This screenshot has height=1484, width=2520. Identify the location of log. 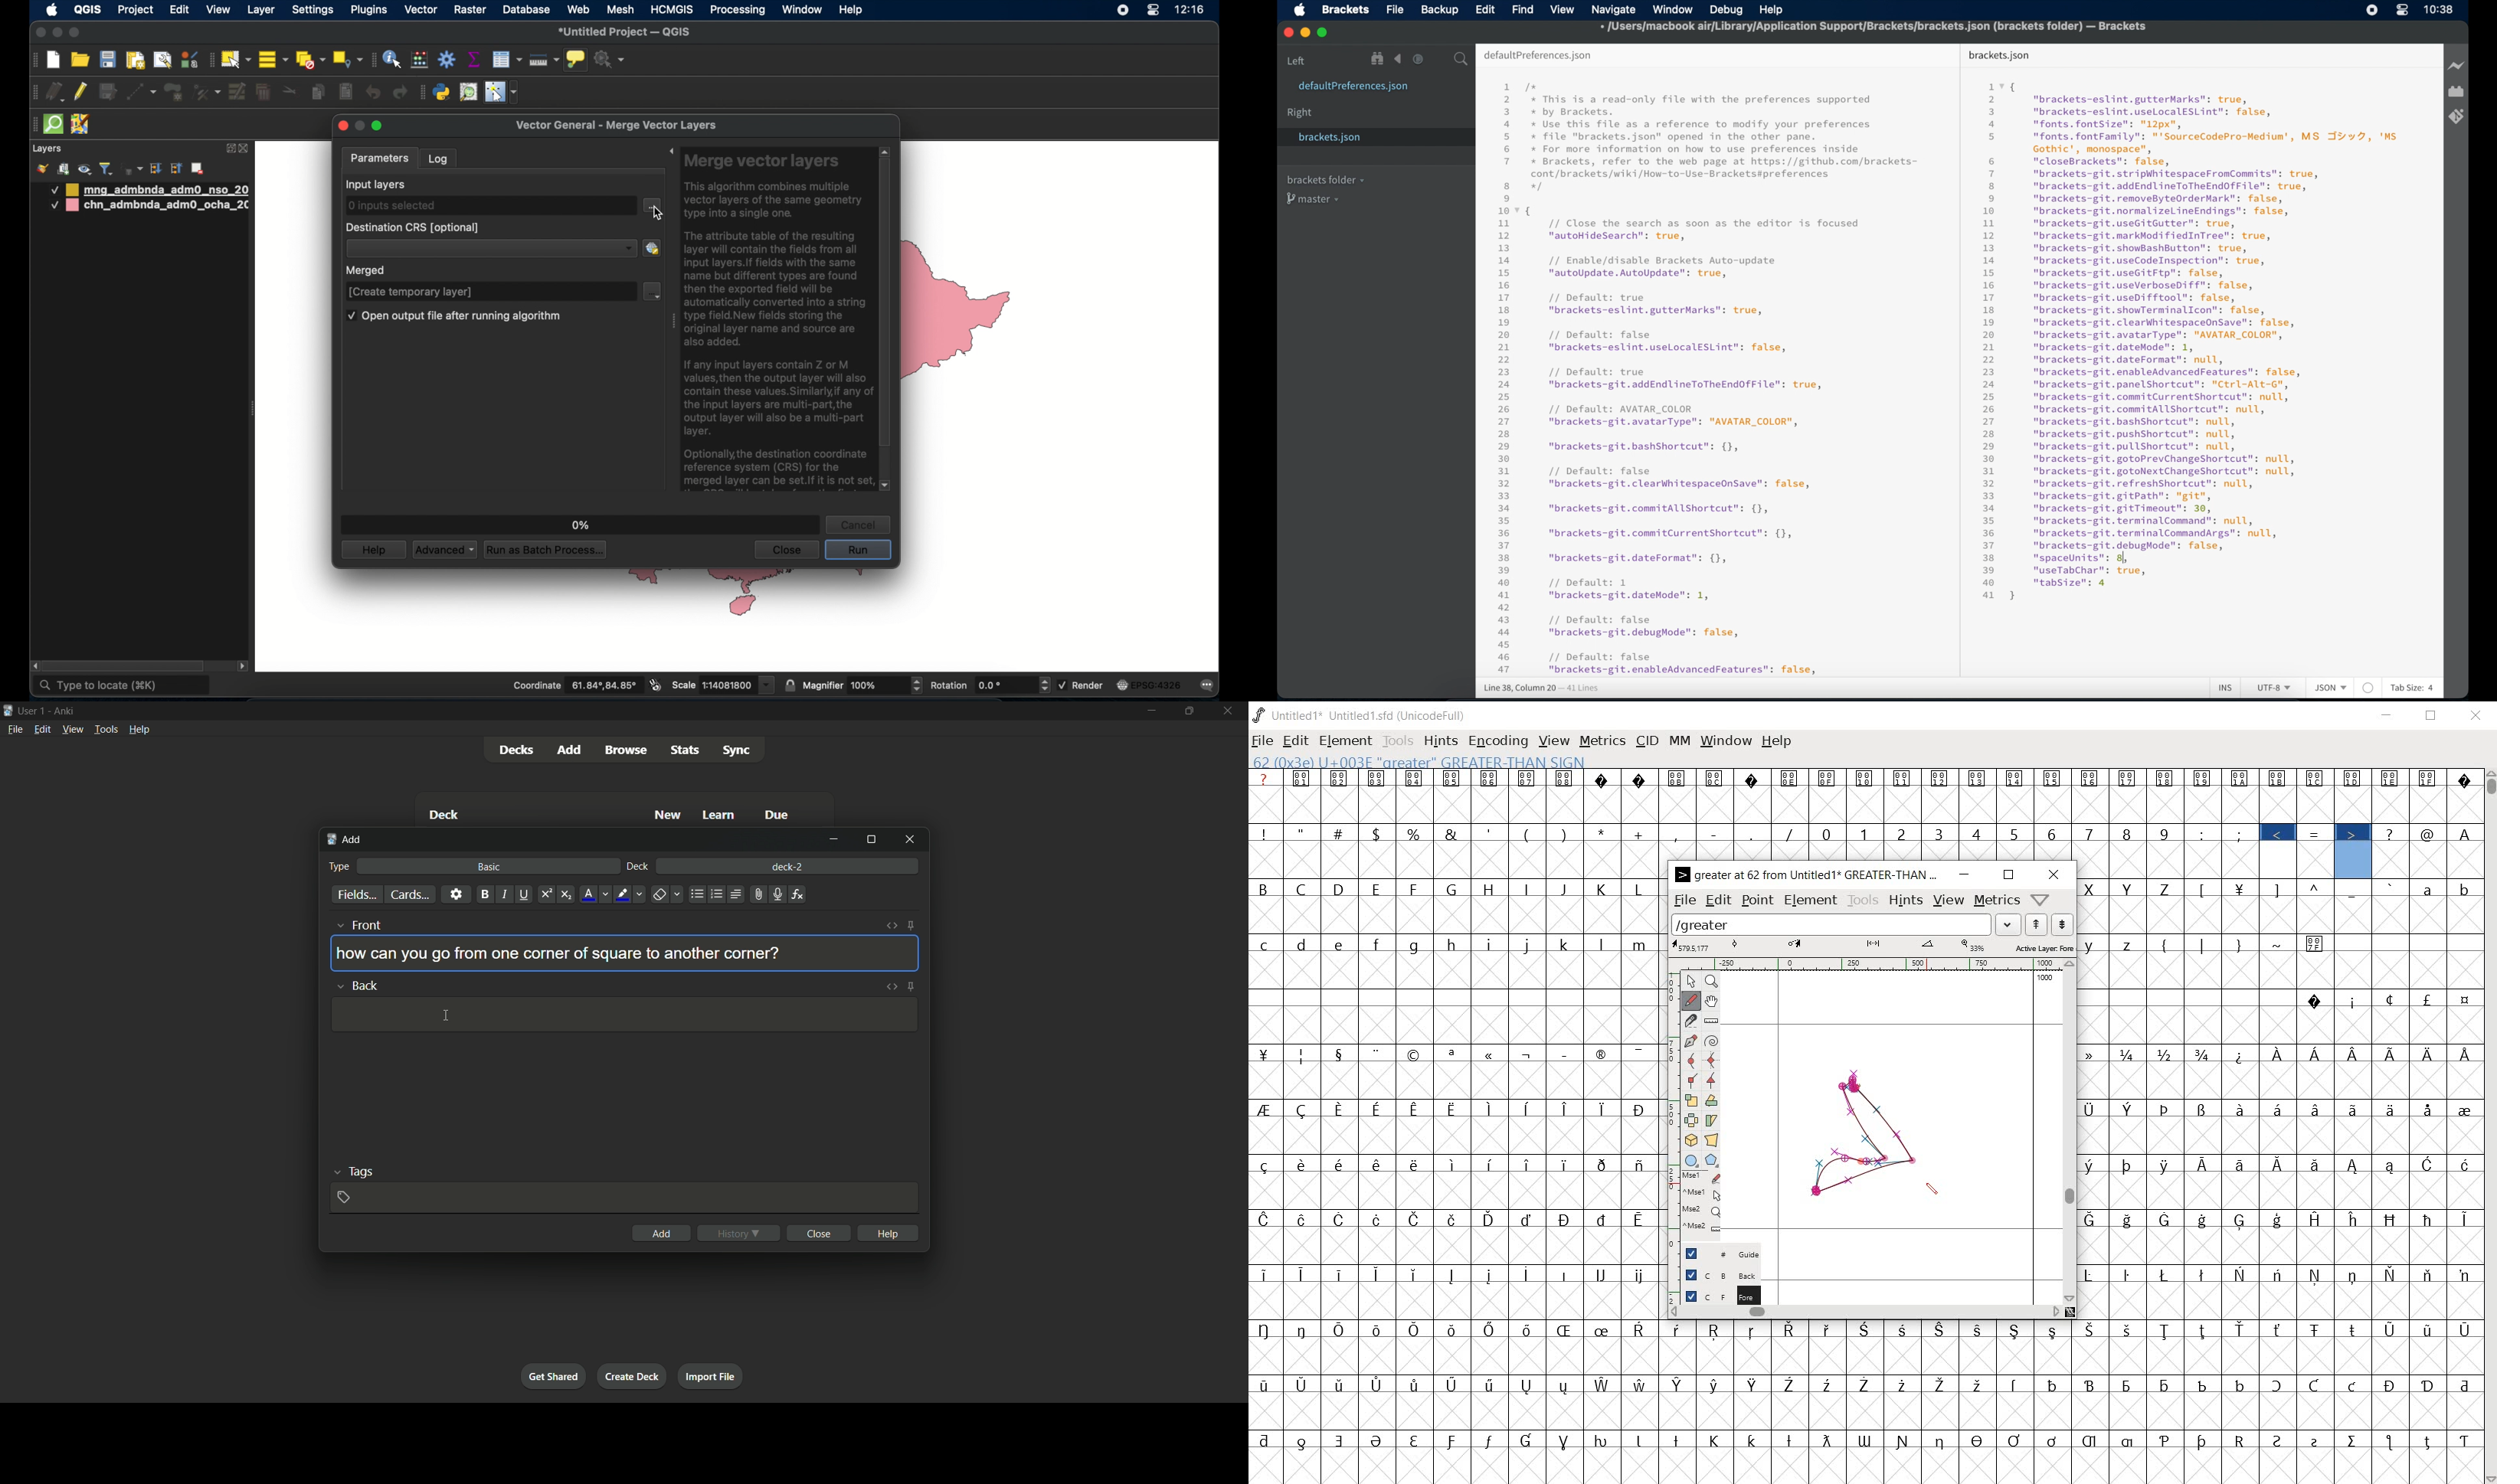
(439, 158).